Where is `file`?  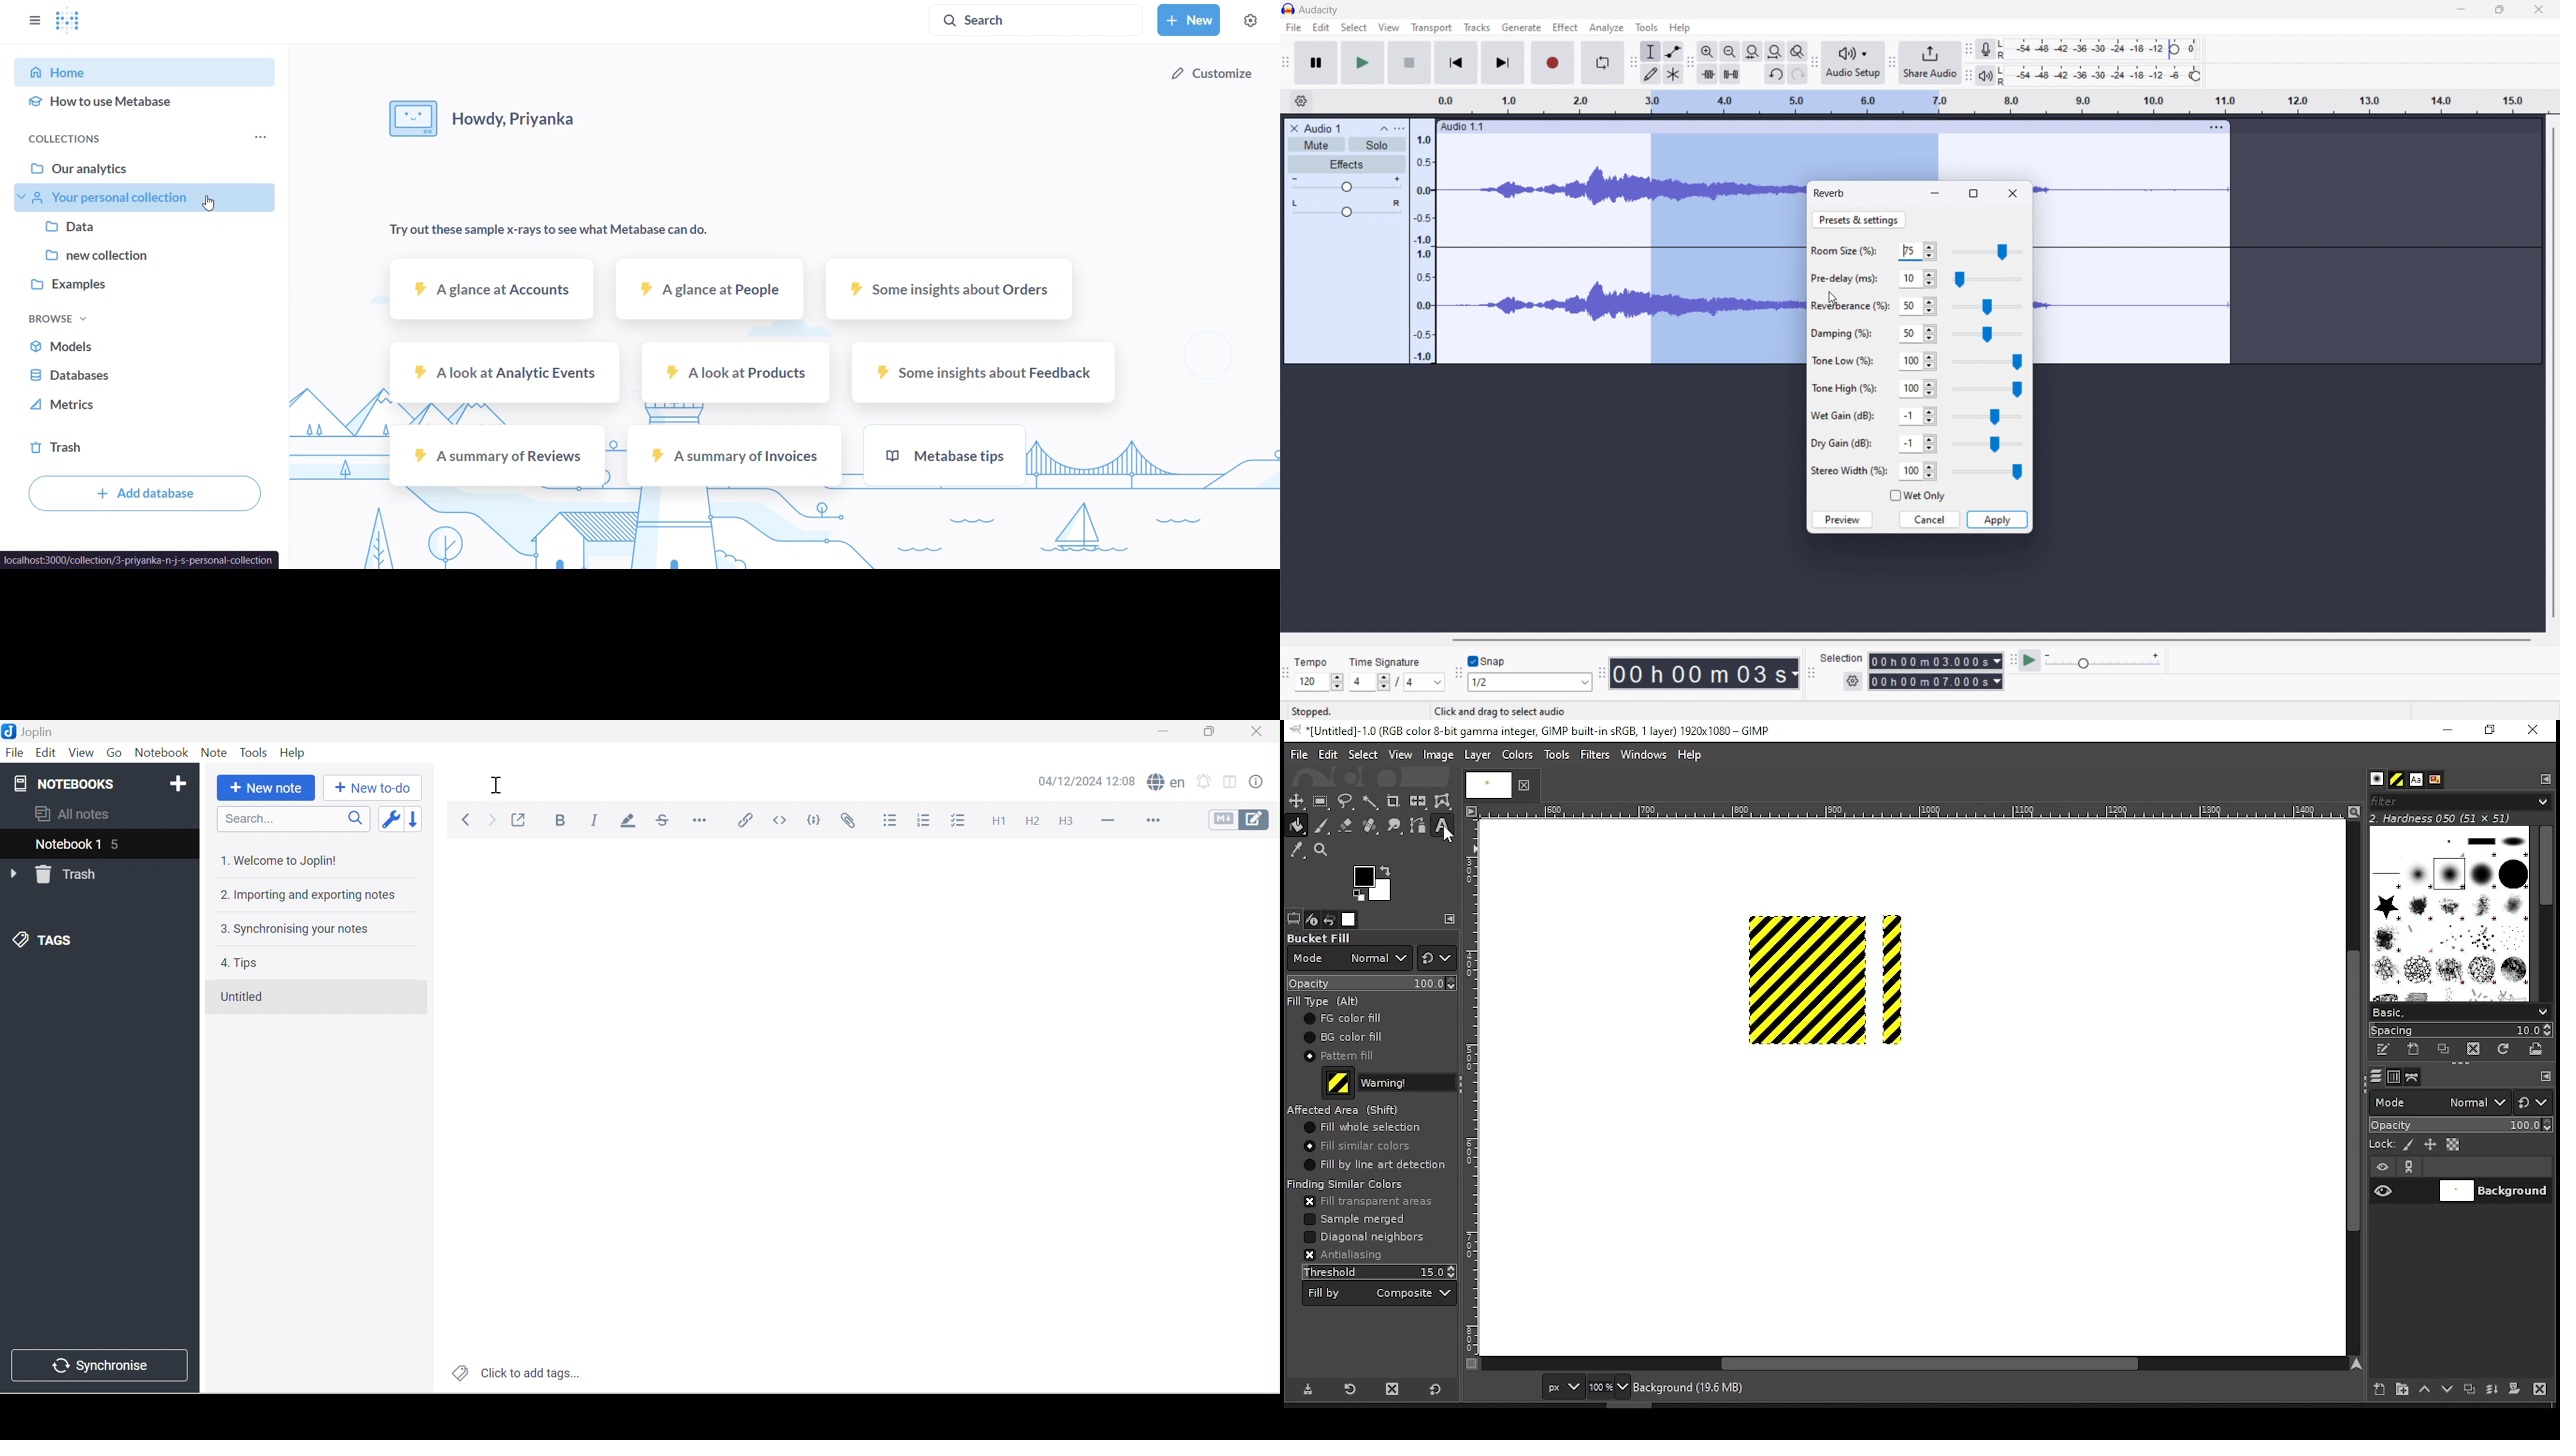
file is located at coordinates (1299, 755).